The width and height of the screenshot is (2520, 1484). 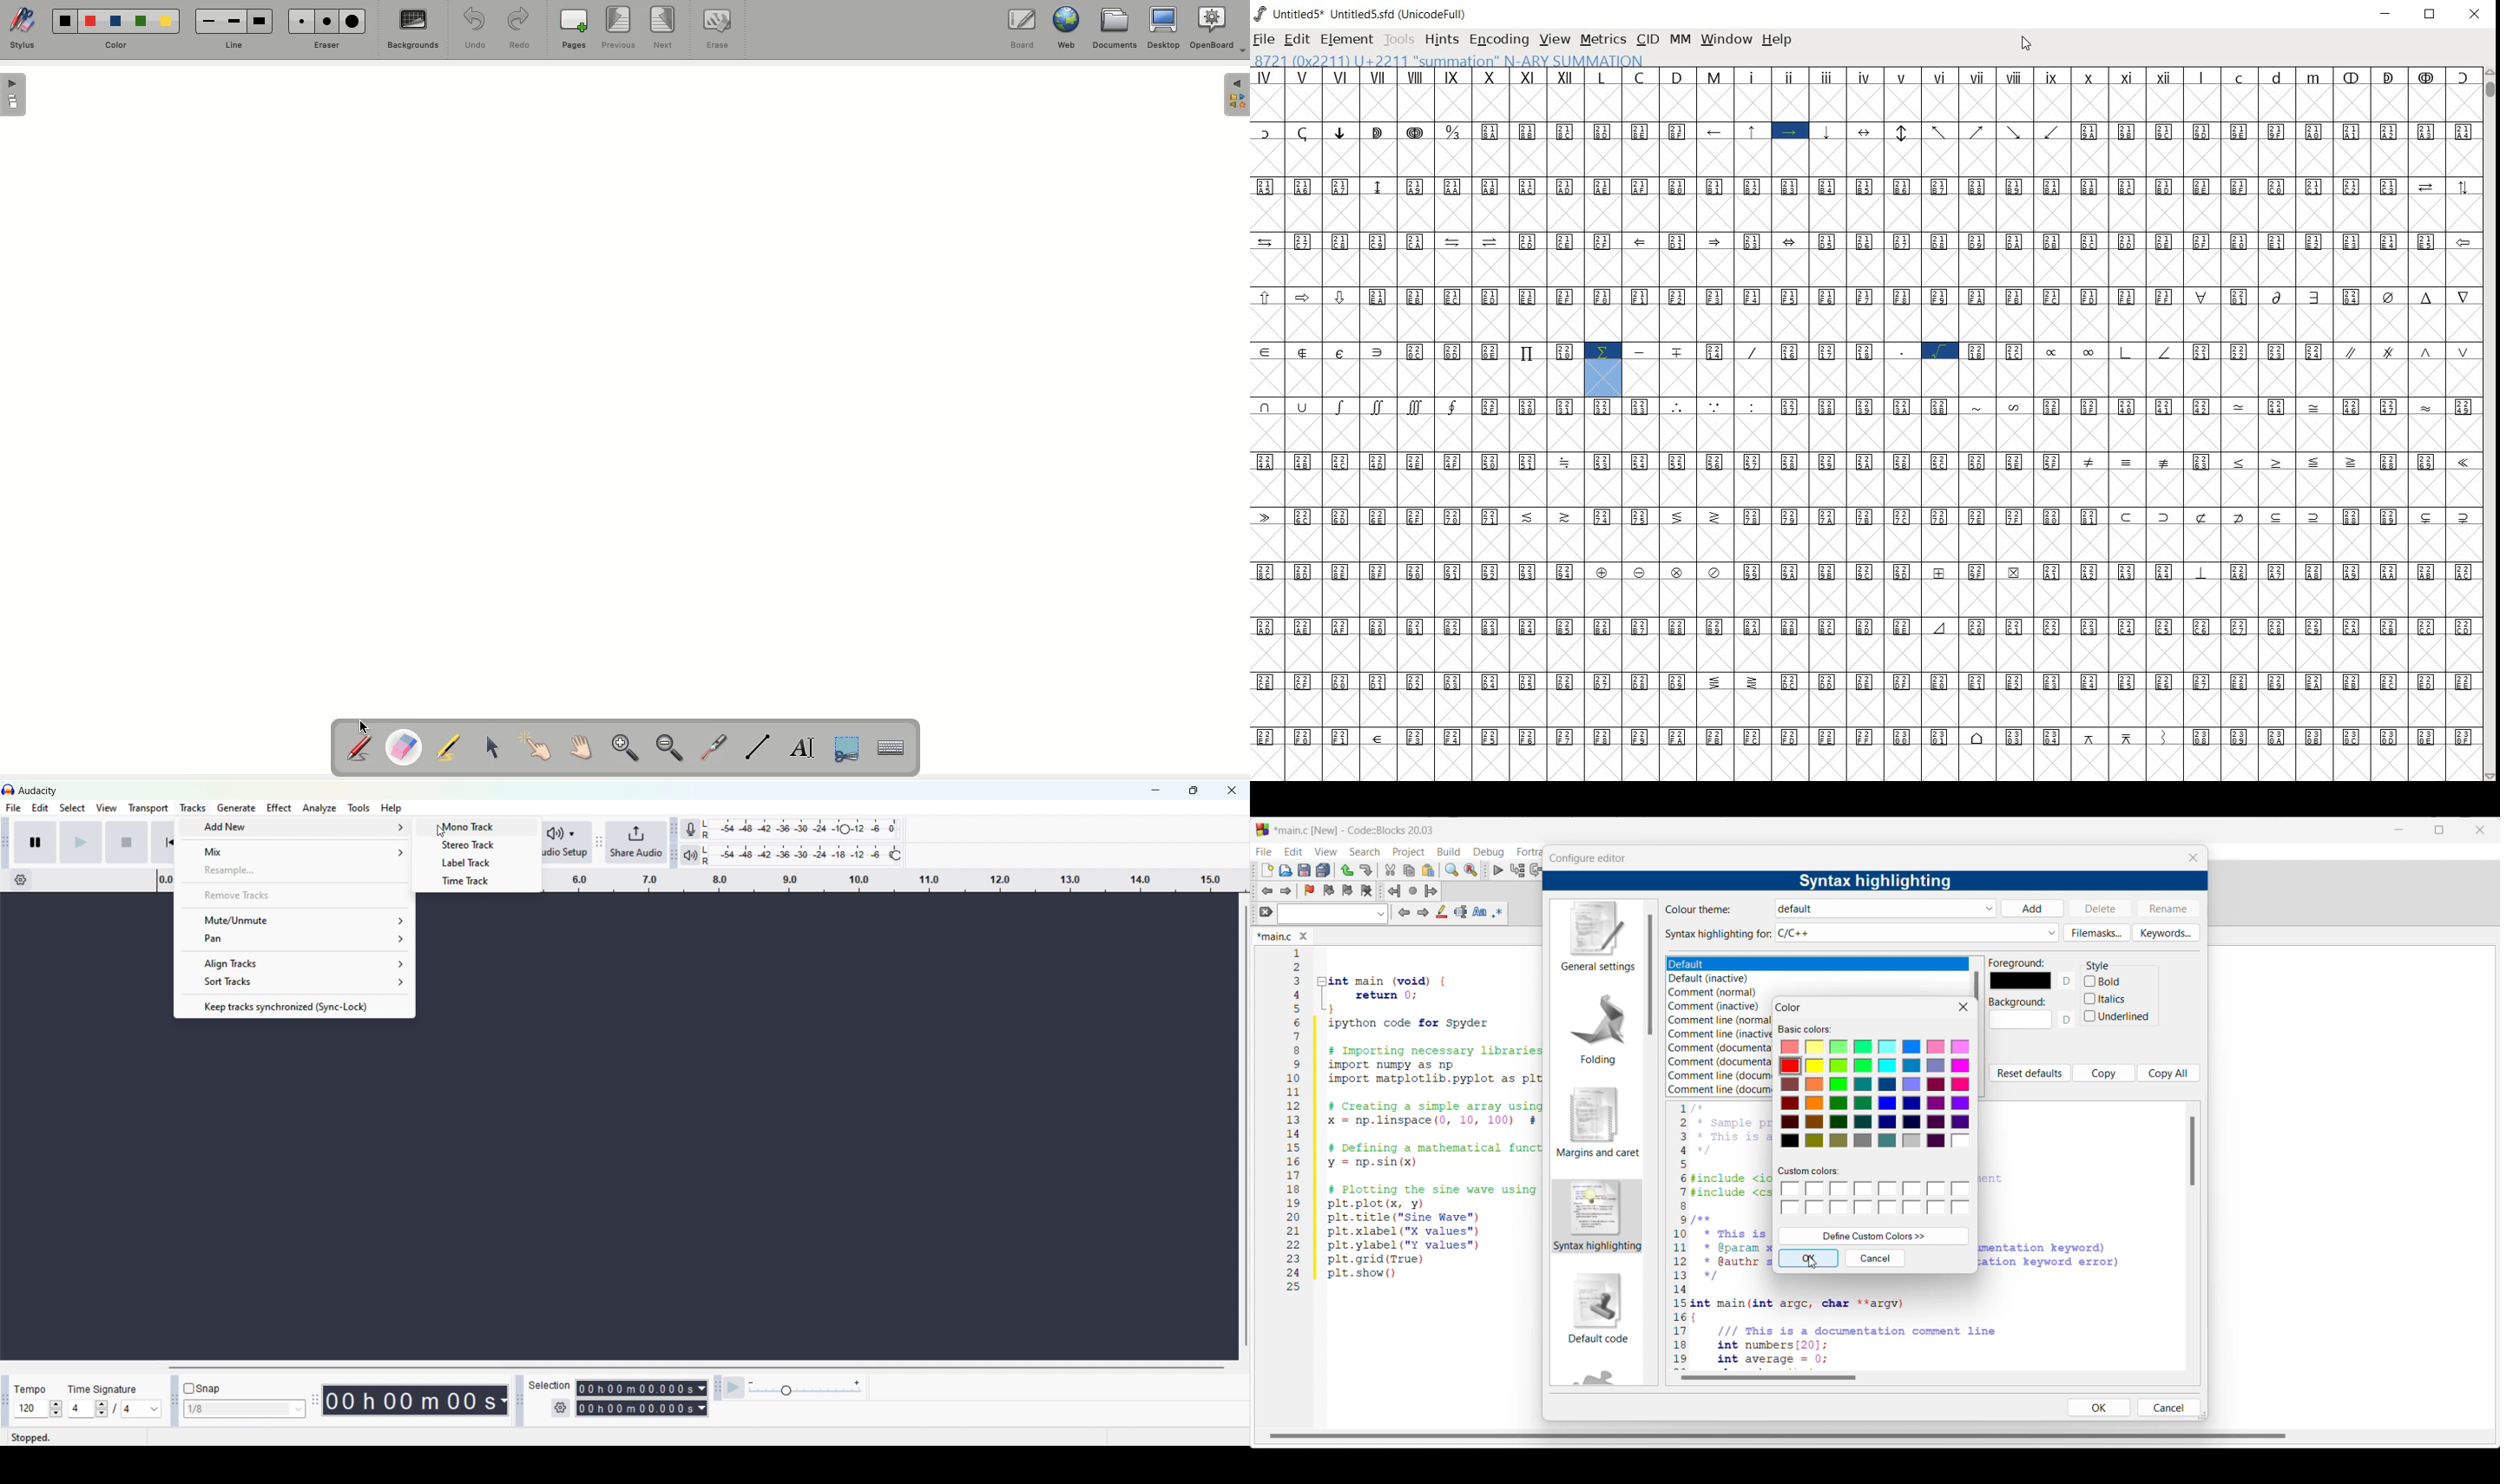 What do you see at coordinates (1716, 979) in the screenshot?
I see `Default inactive` at bounding box center [1716, 979].